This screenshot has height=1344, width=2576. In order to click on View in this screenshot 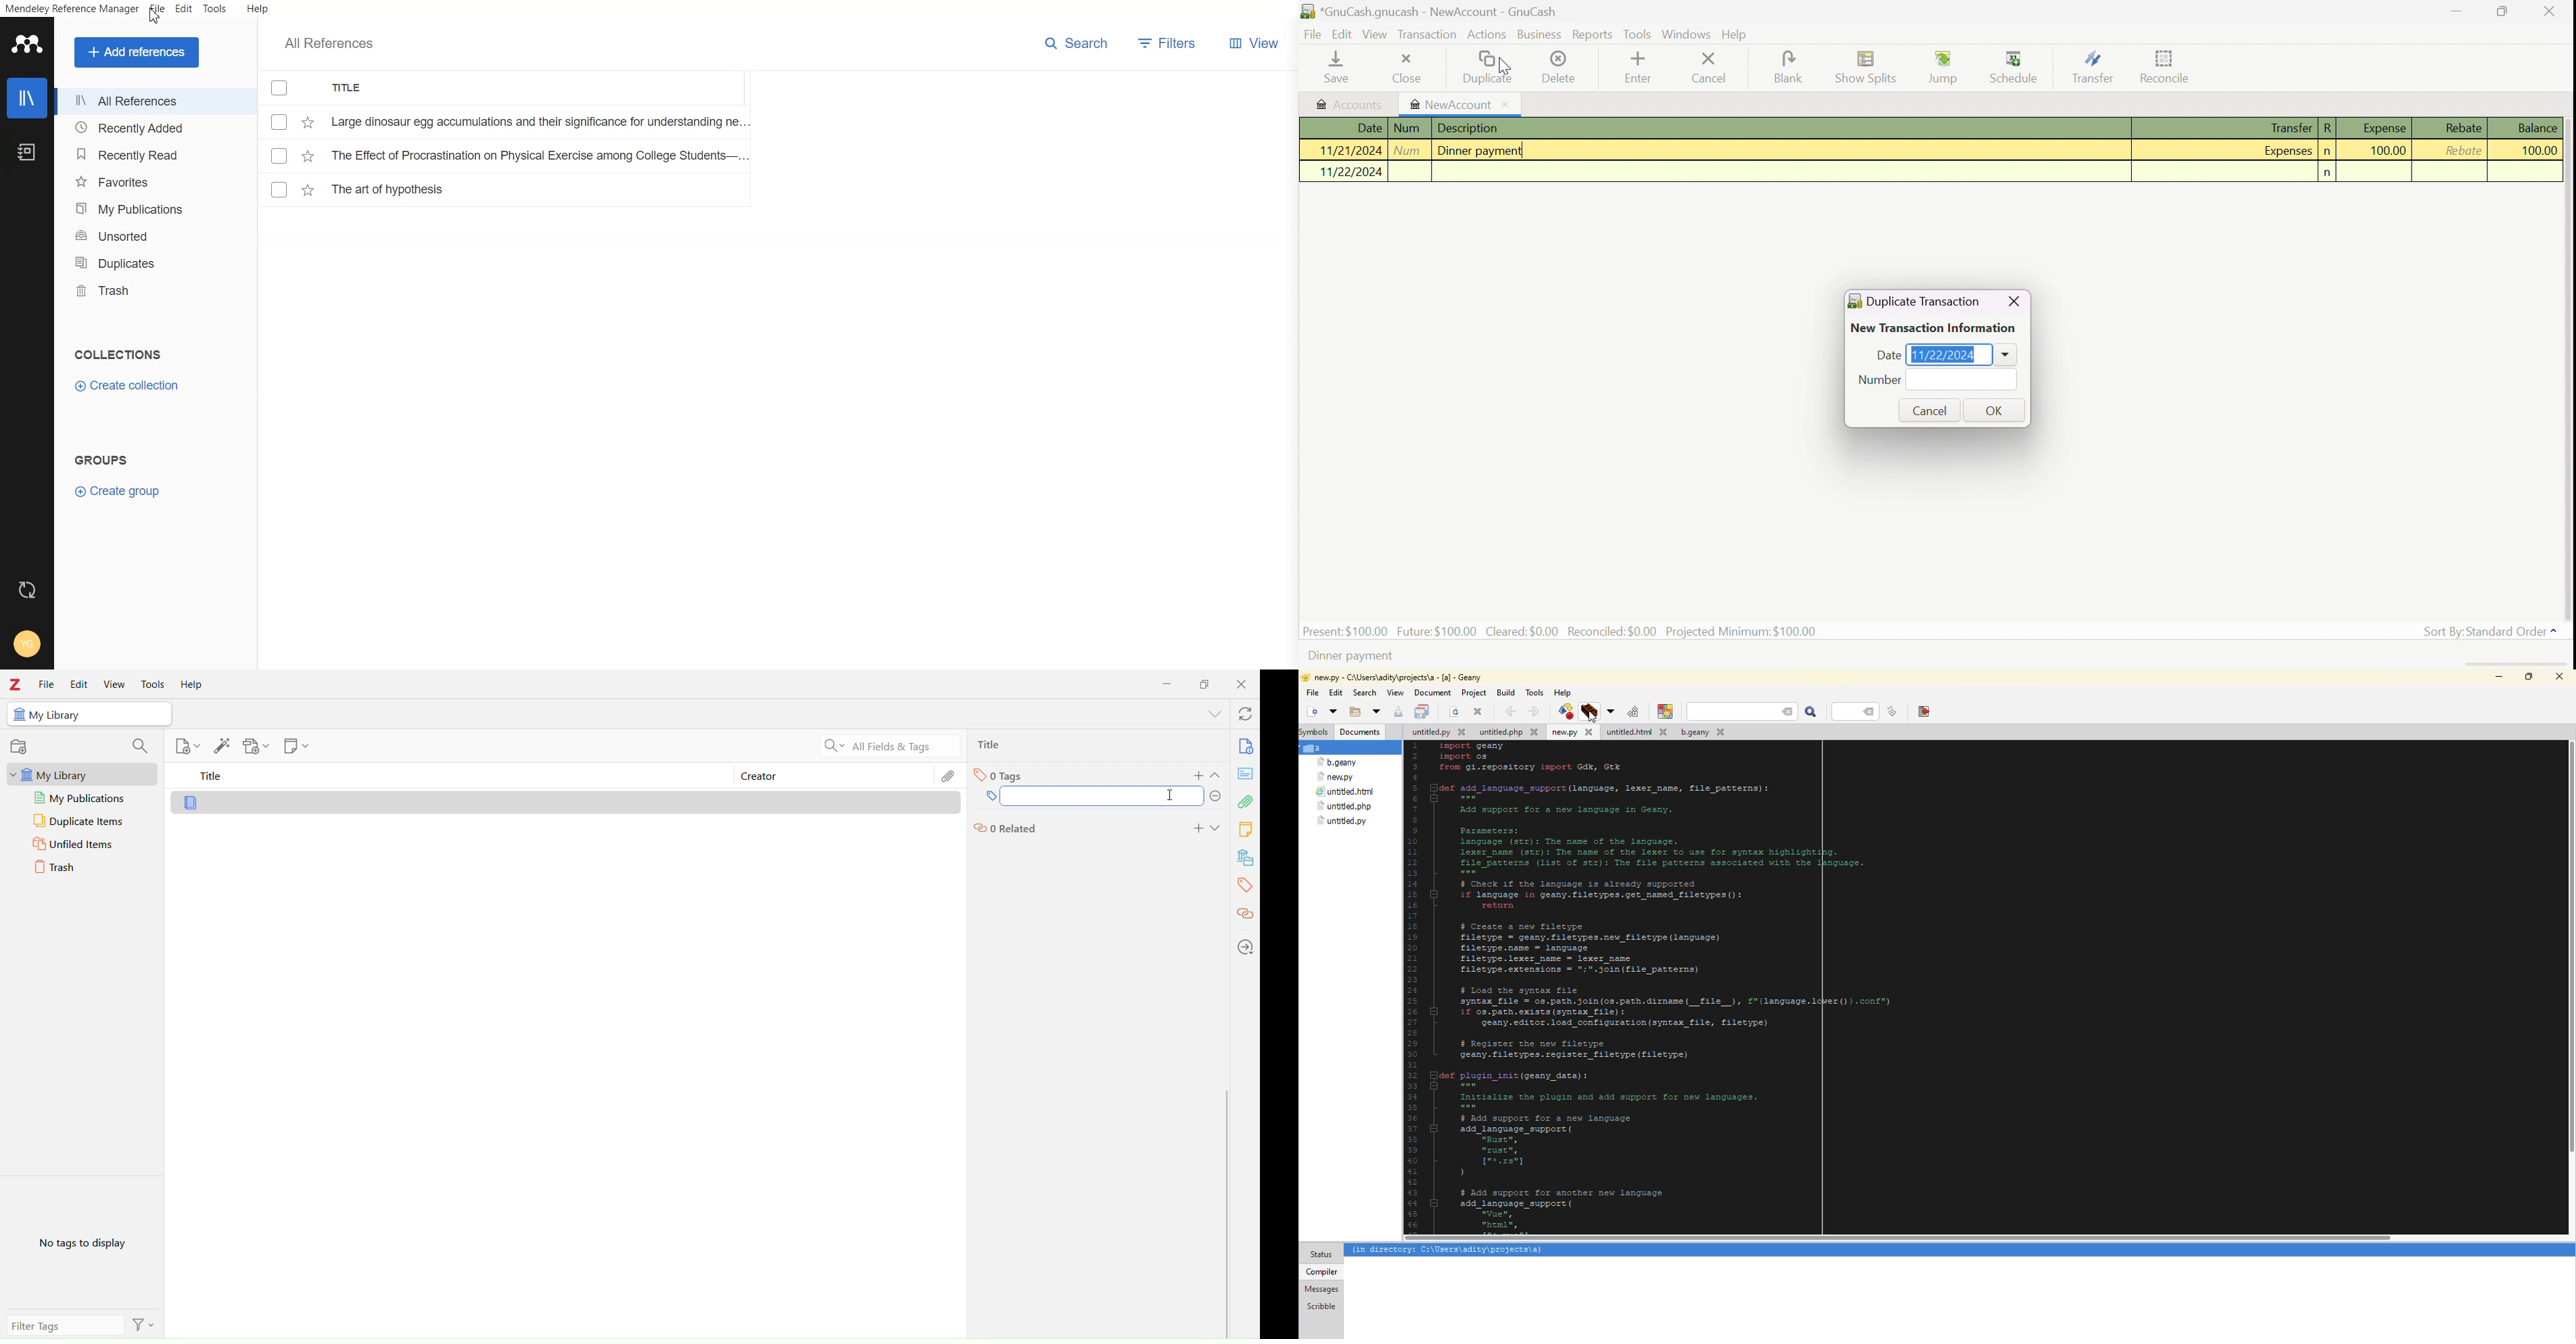, I will do `click(117, 685)`.